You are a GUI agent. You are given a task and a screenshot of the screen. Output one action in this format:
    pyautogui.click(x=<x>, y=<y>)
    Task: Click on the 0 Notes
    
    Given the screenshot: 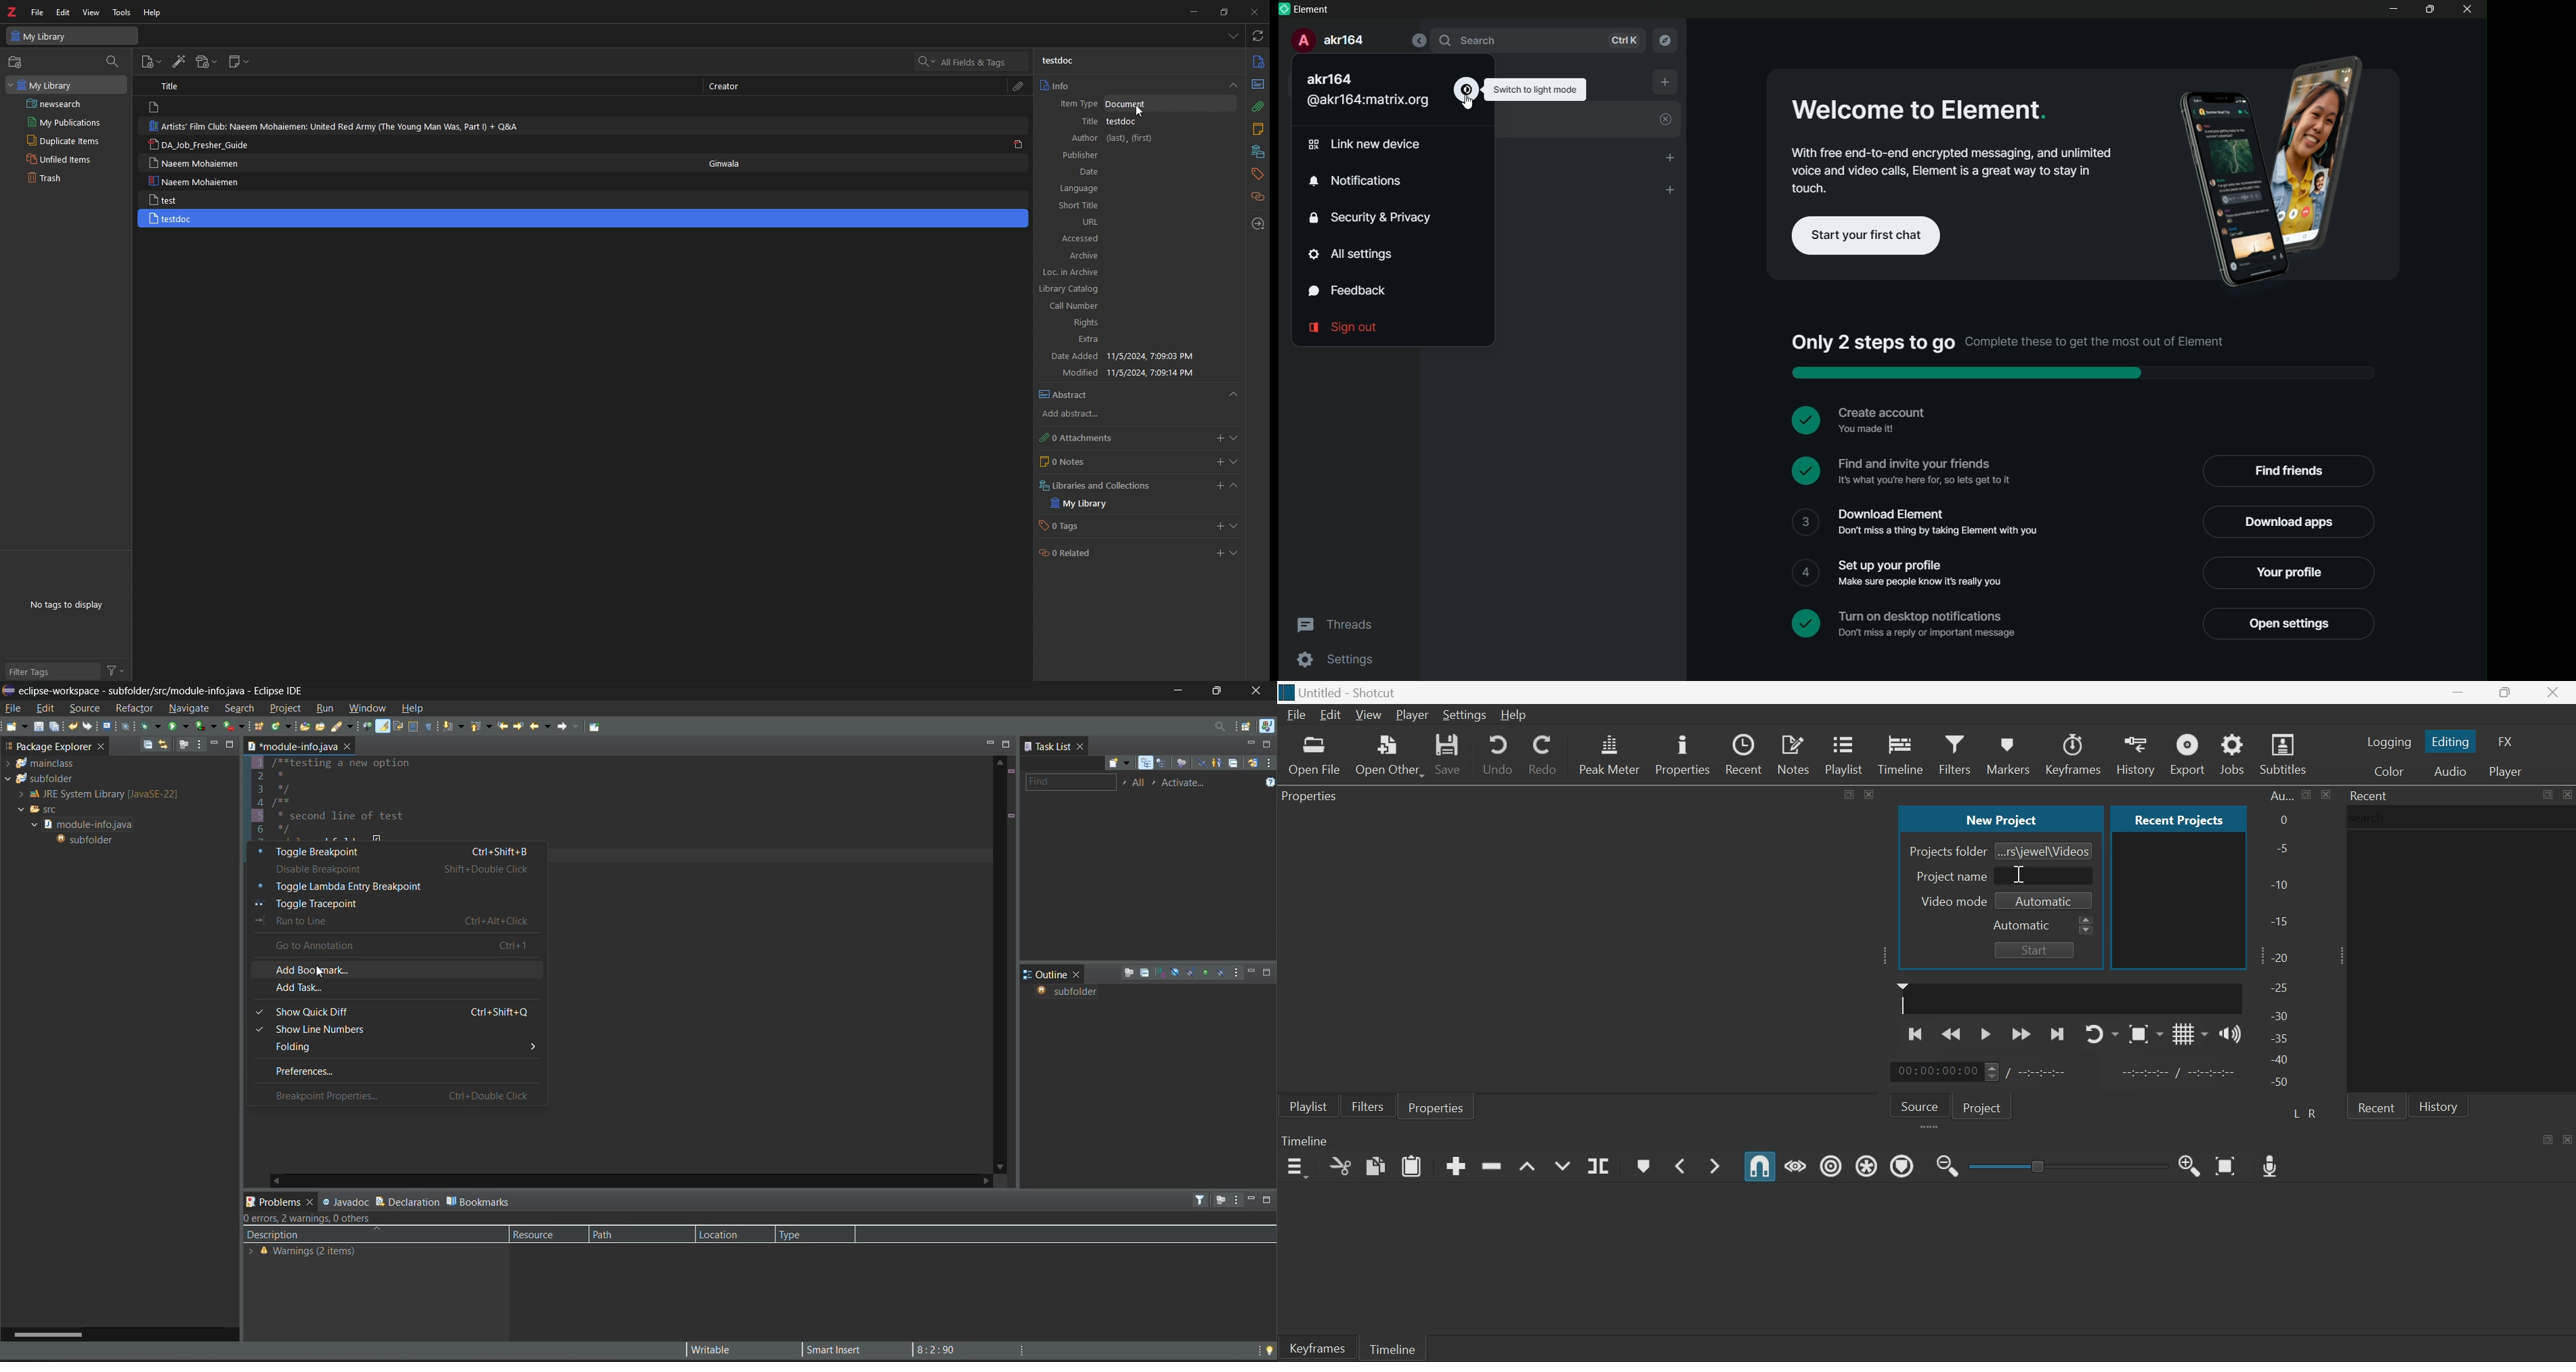 What is the action you would take?
    pyautogui.click(x=1084, y=463)
    